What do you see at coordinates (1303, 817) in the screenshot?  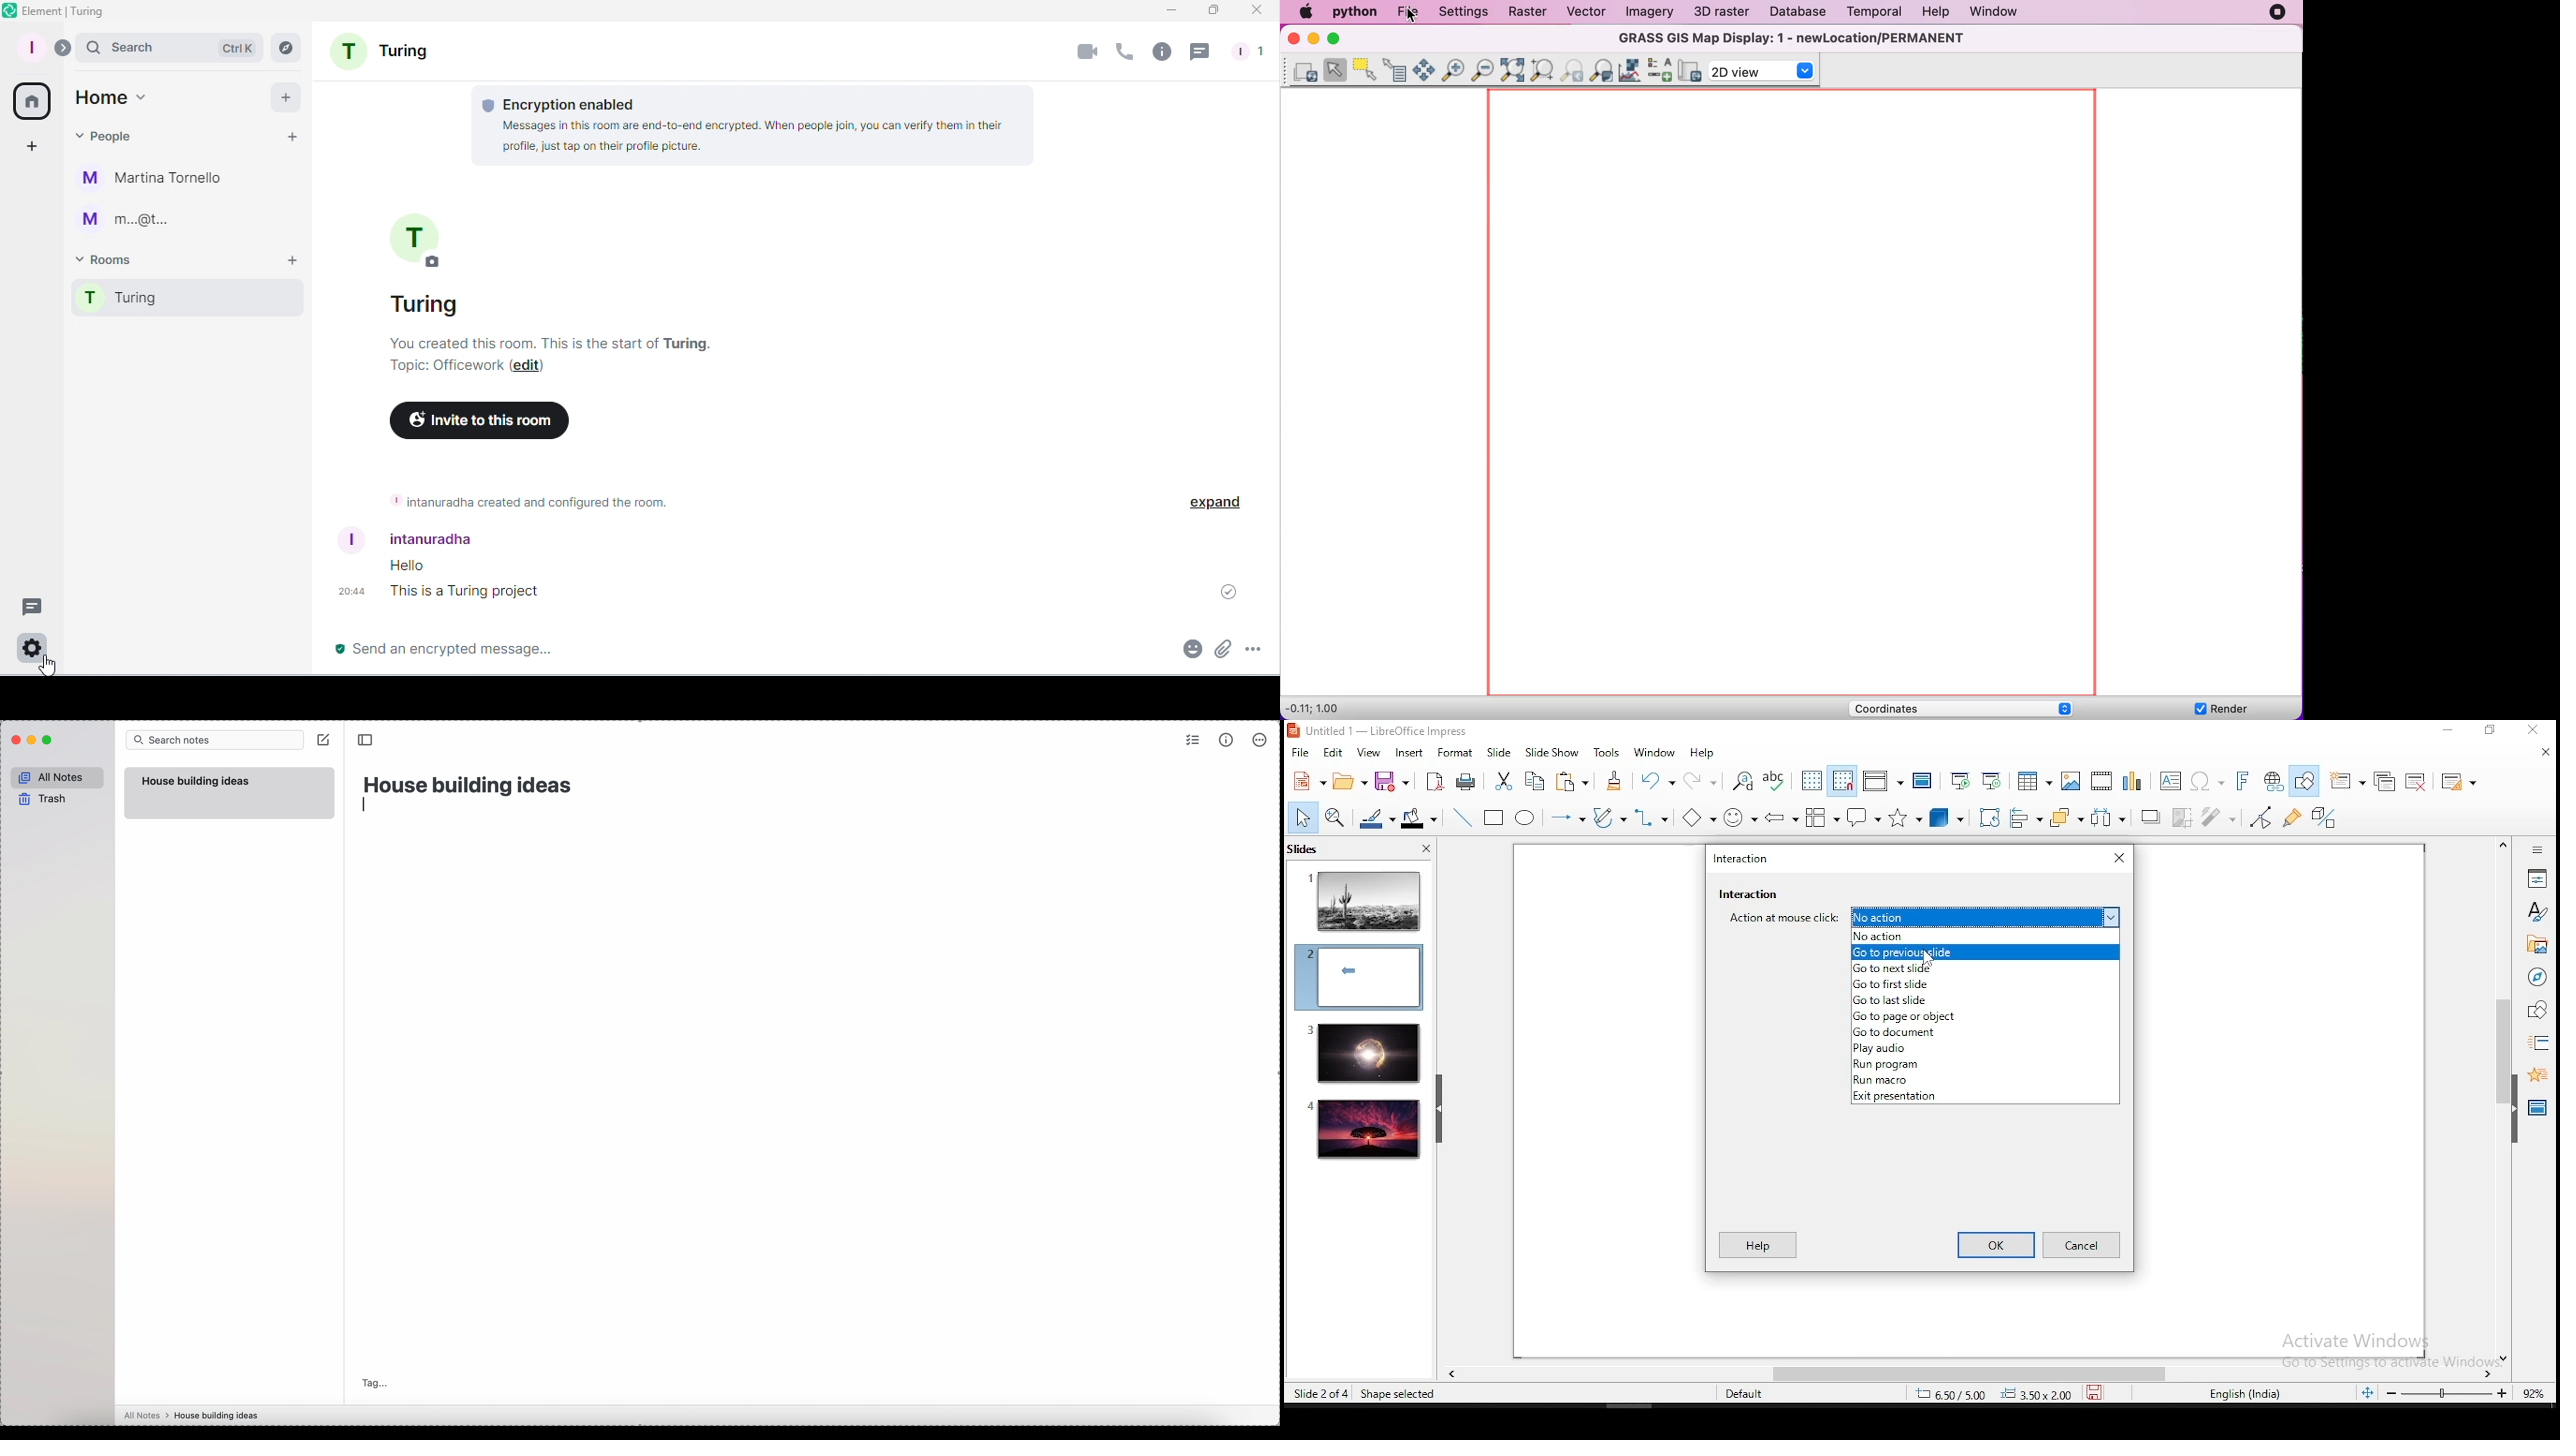 I see `select` at bounding box center [1303, 817].